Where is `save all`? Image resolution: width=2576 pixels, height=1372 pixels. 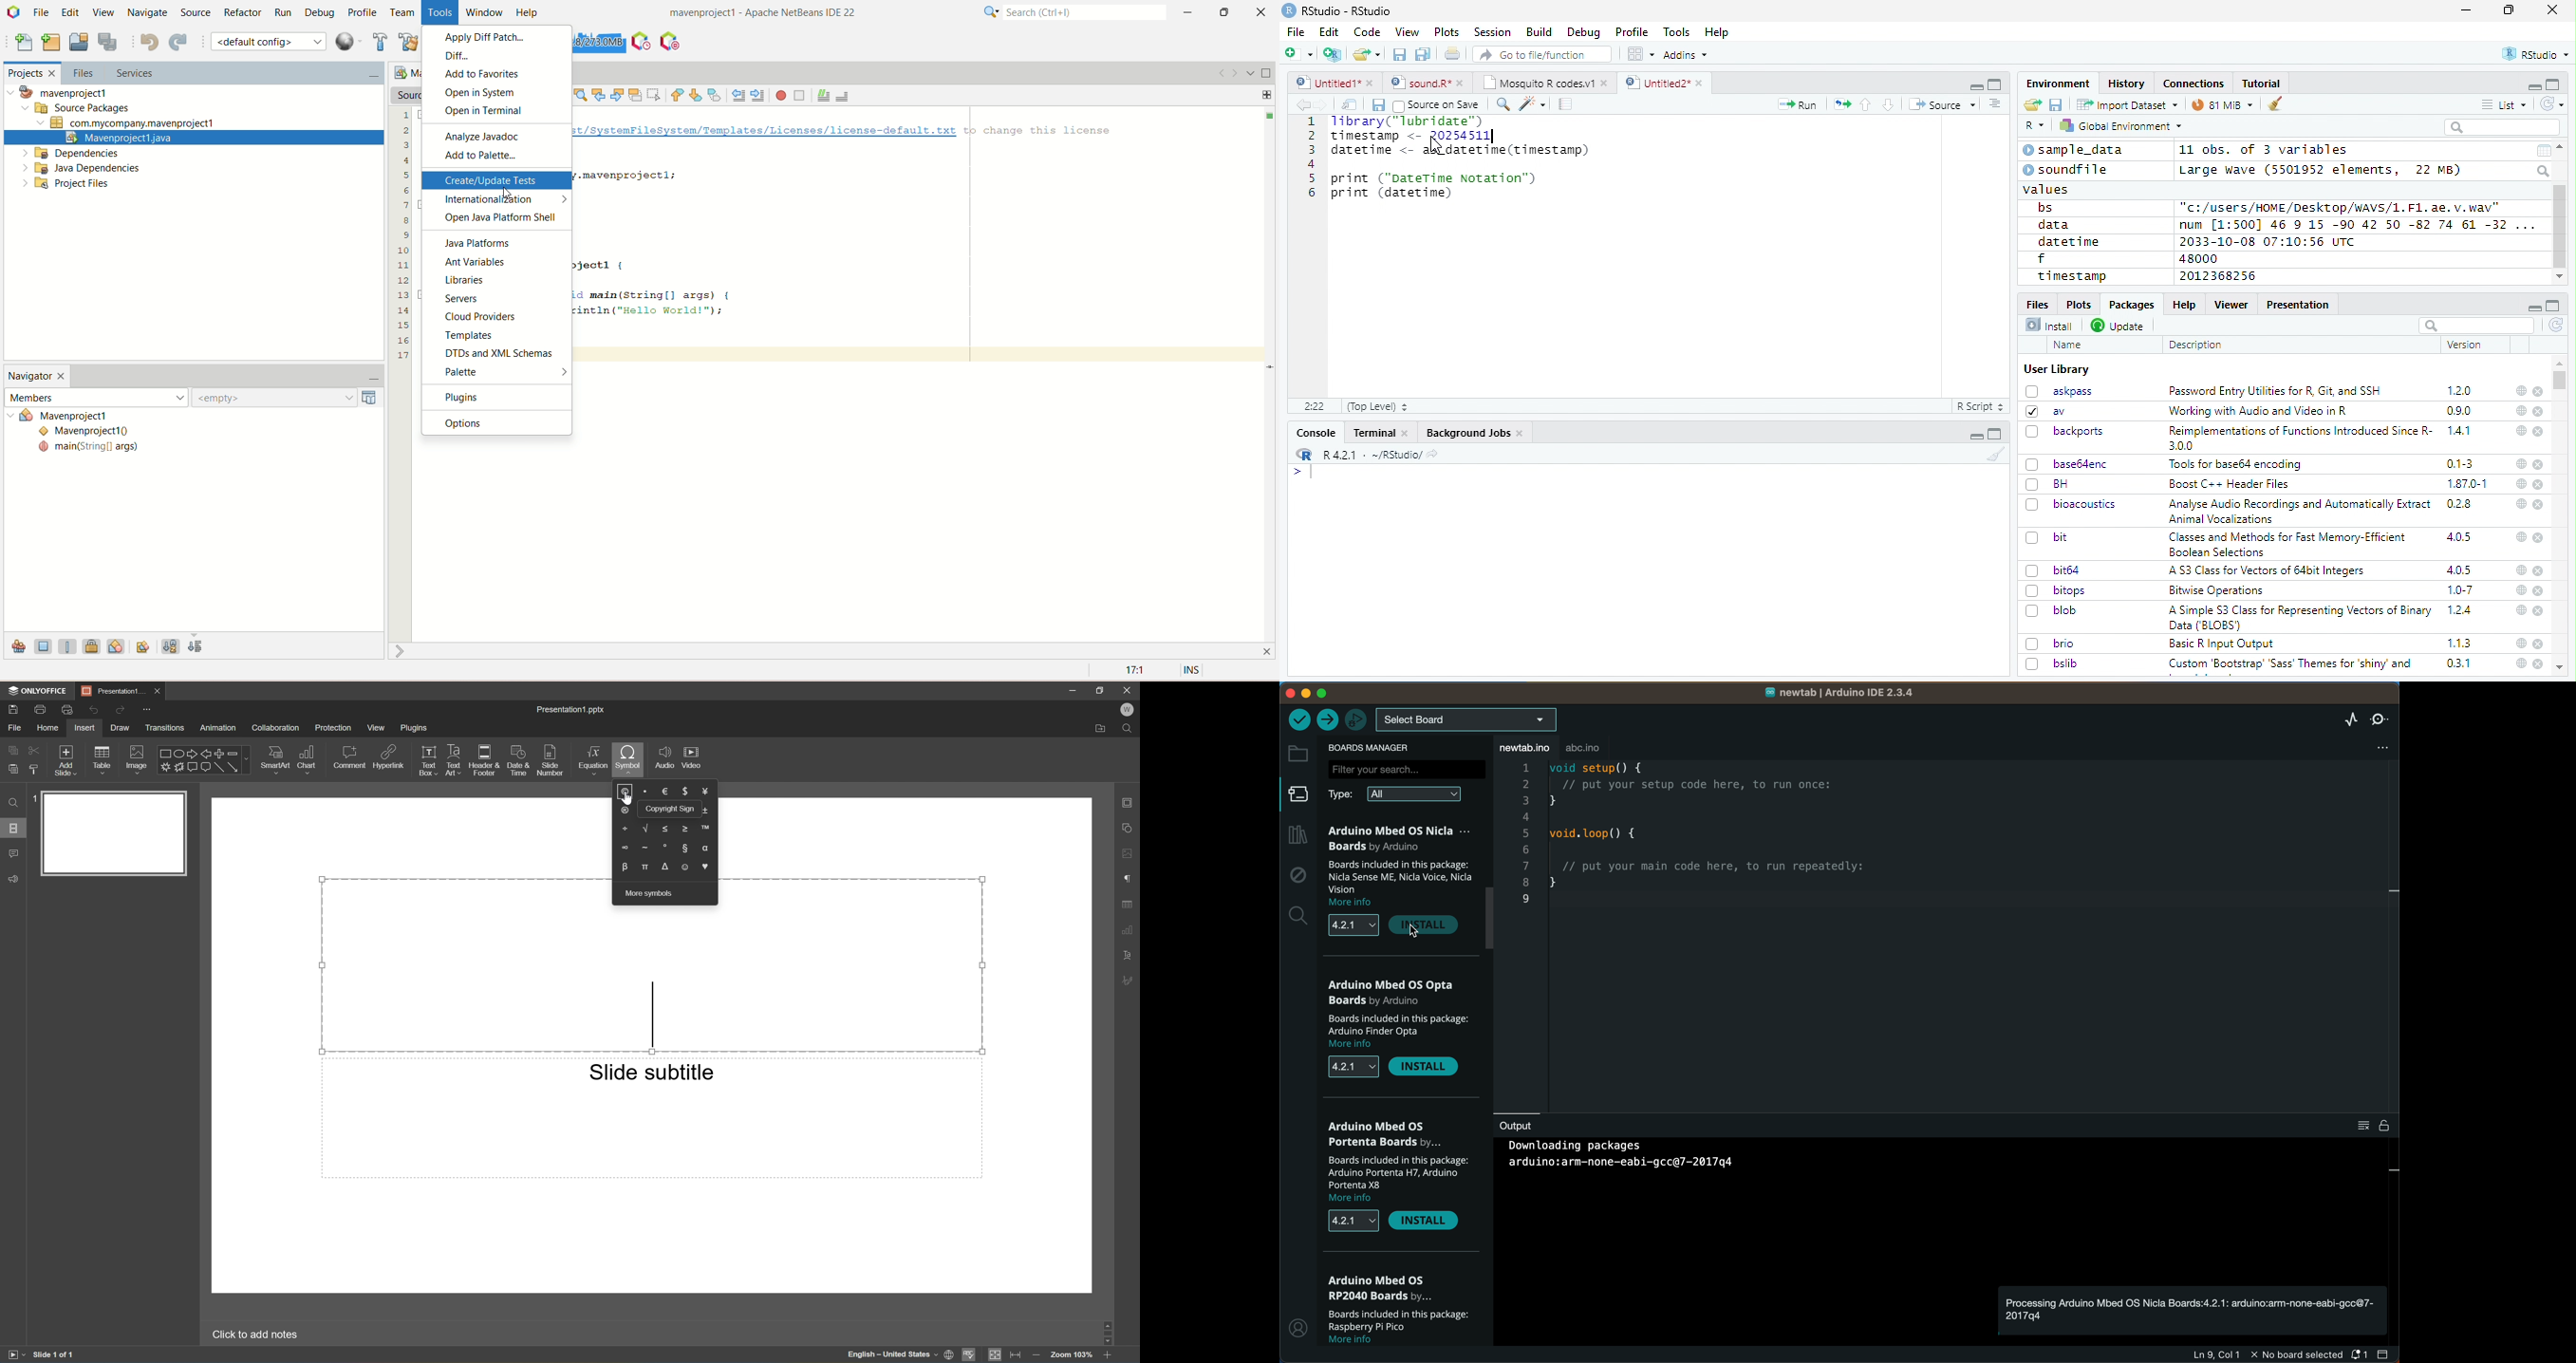 save all is located at coordinates (107, 42).